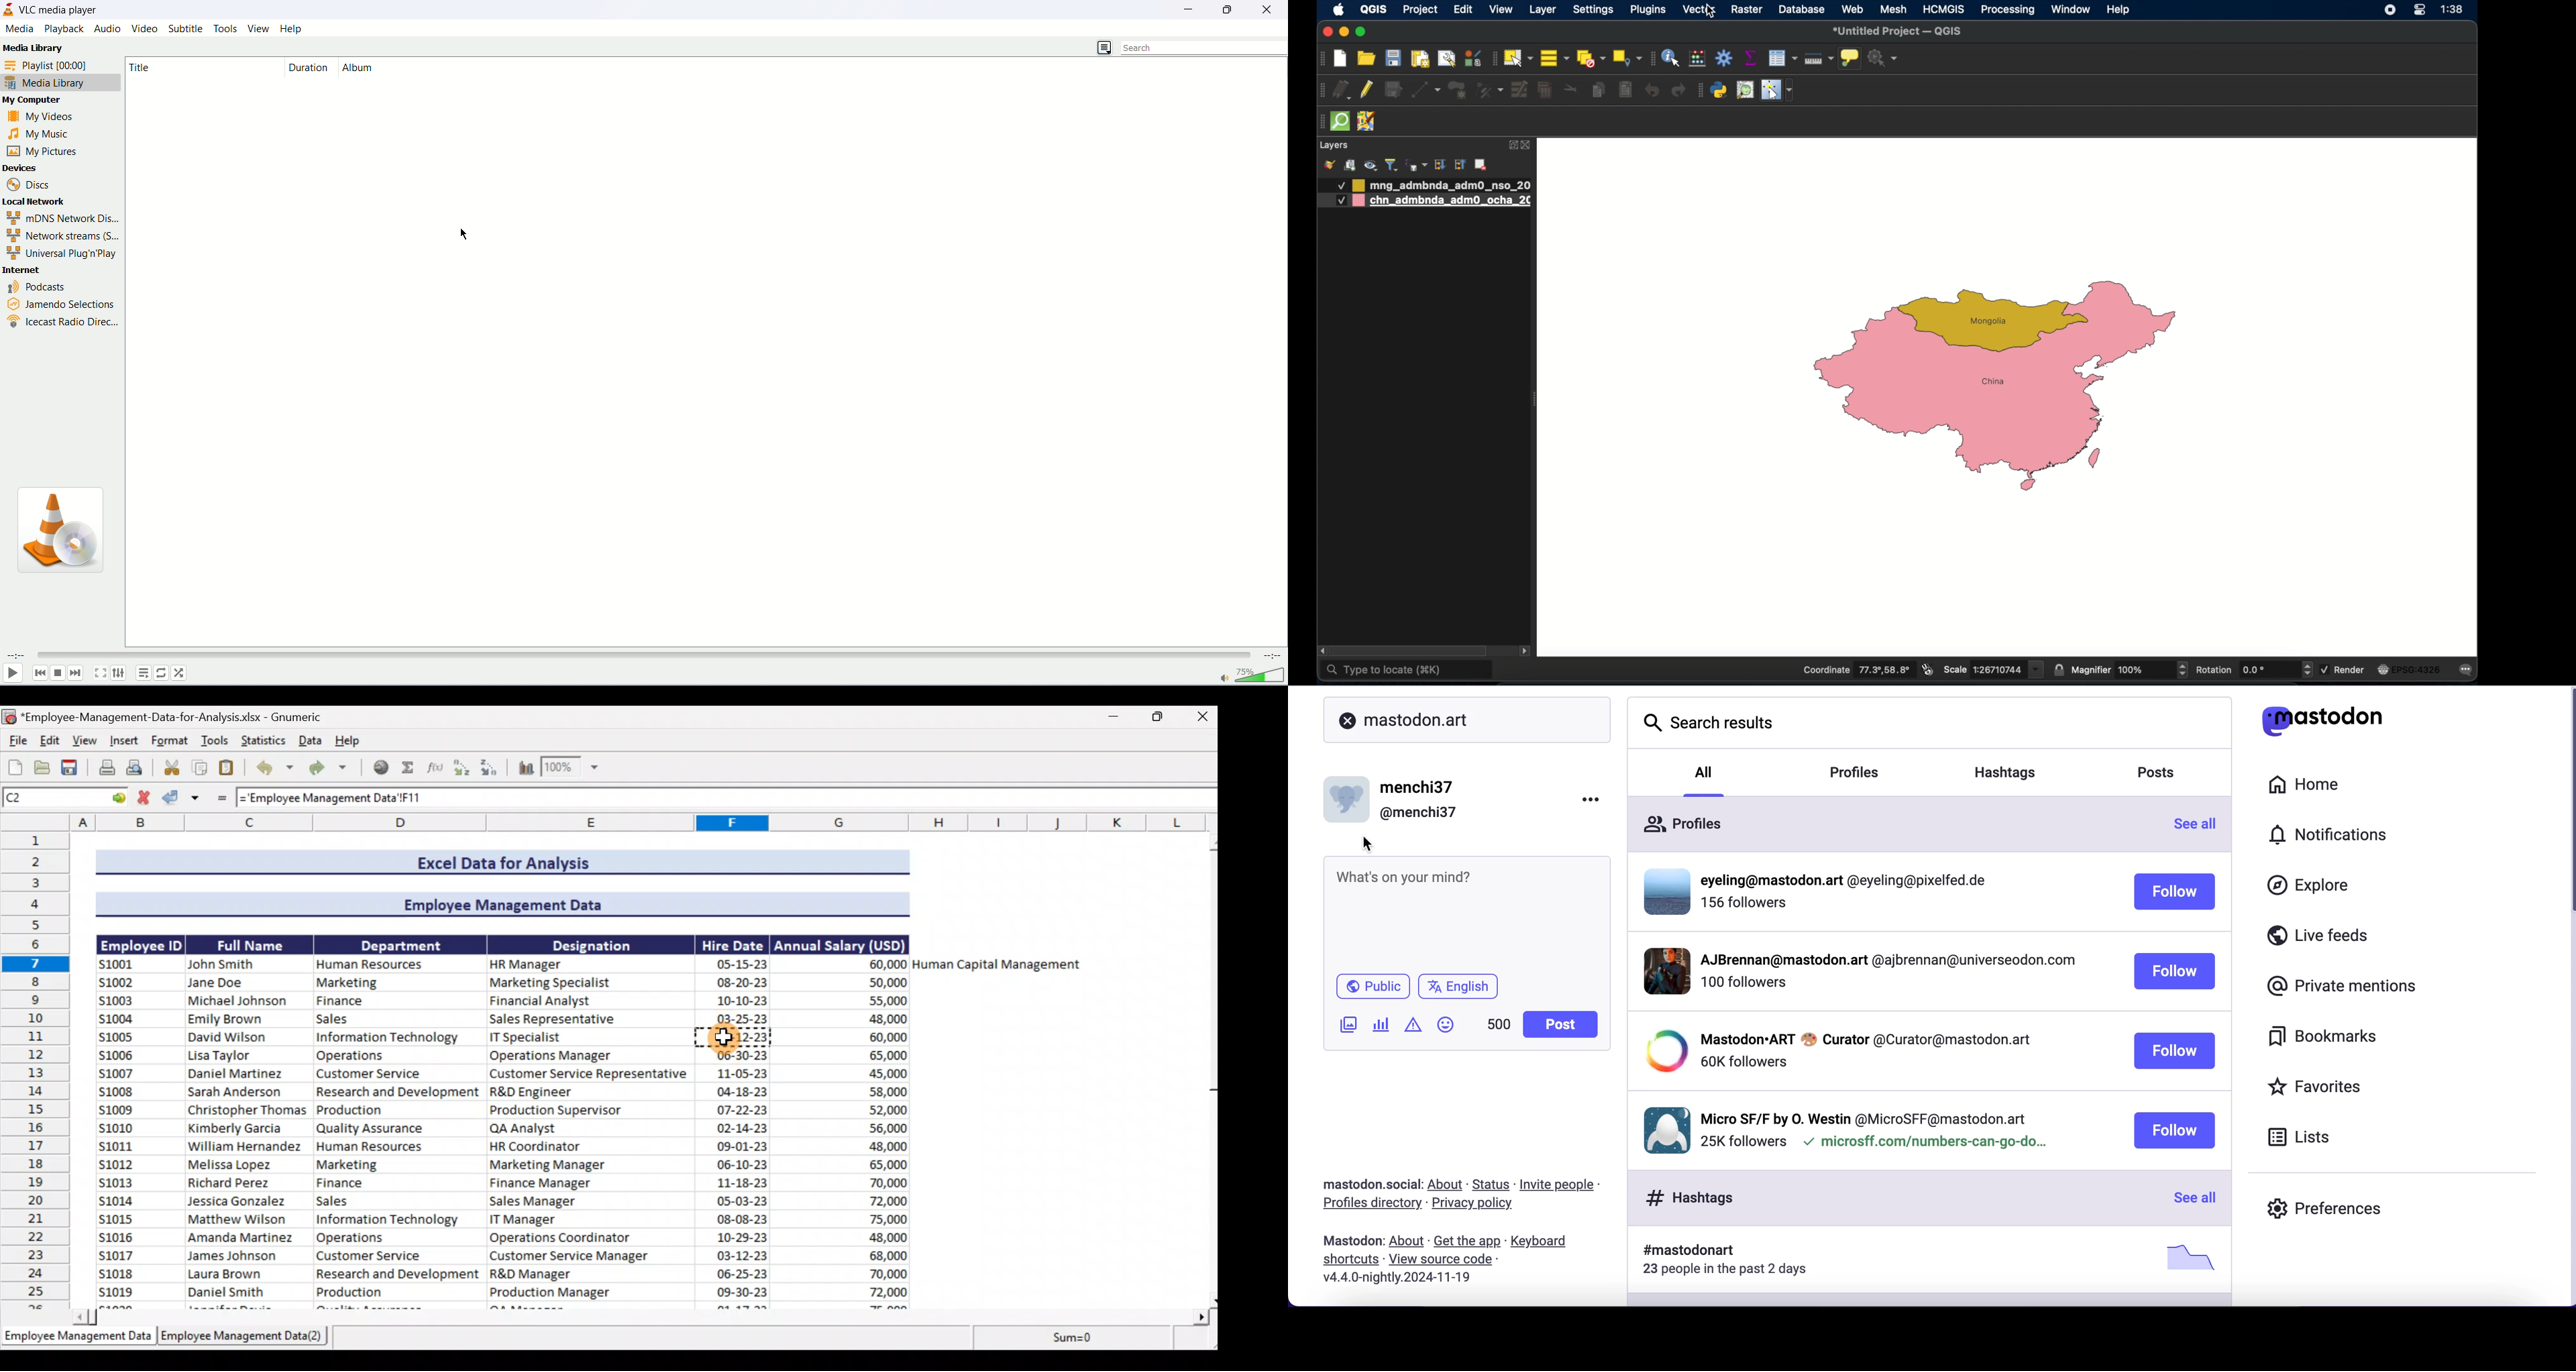  I want to click on add poll, so click(1383, 1024).